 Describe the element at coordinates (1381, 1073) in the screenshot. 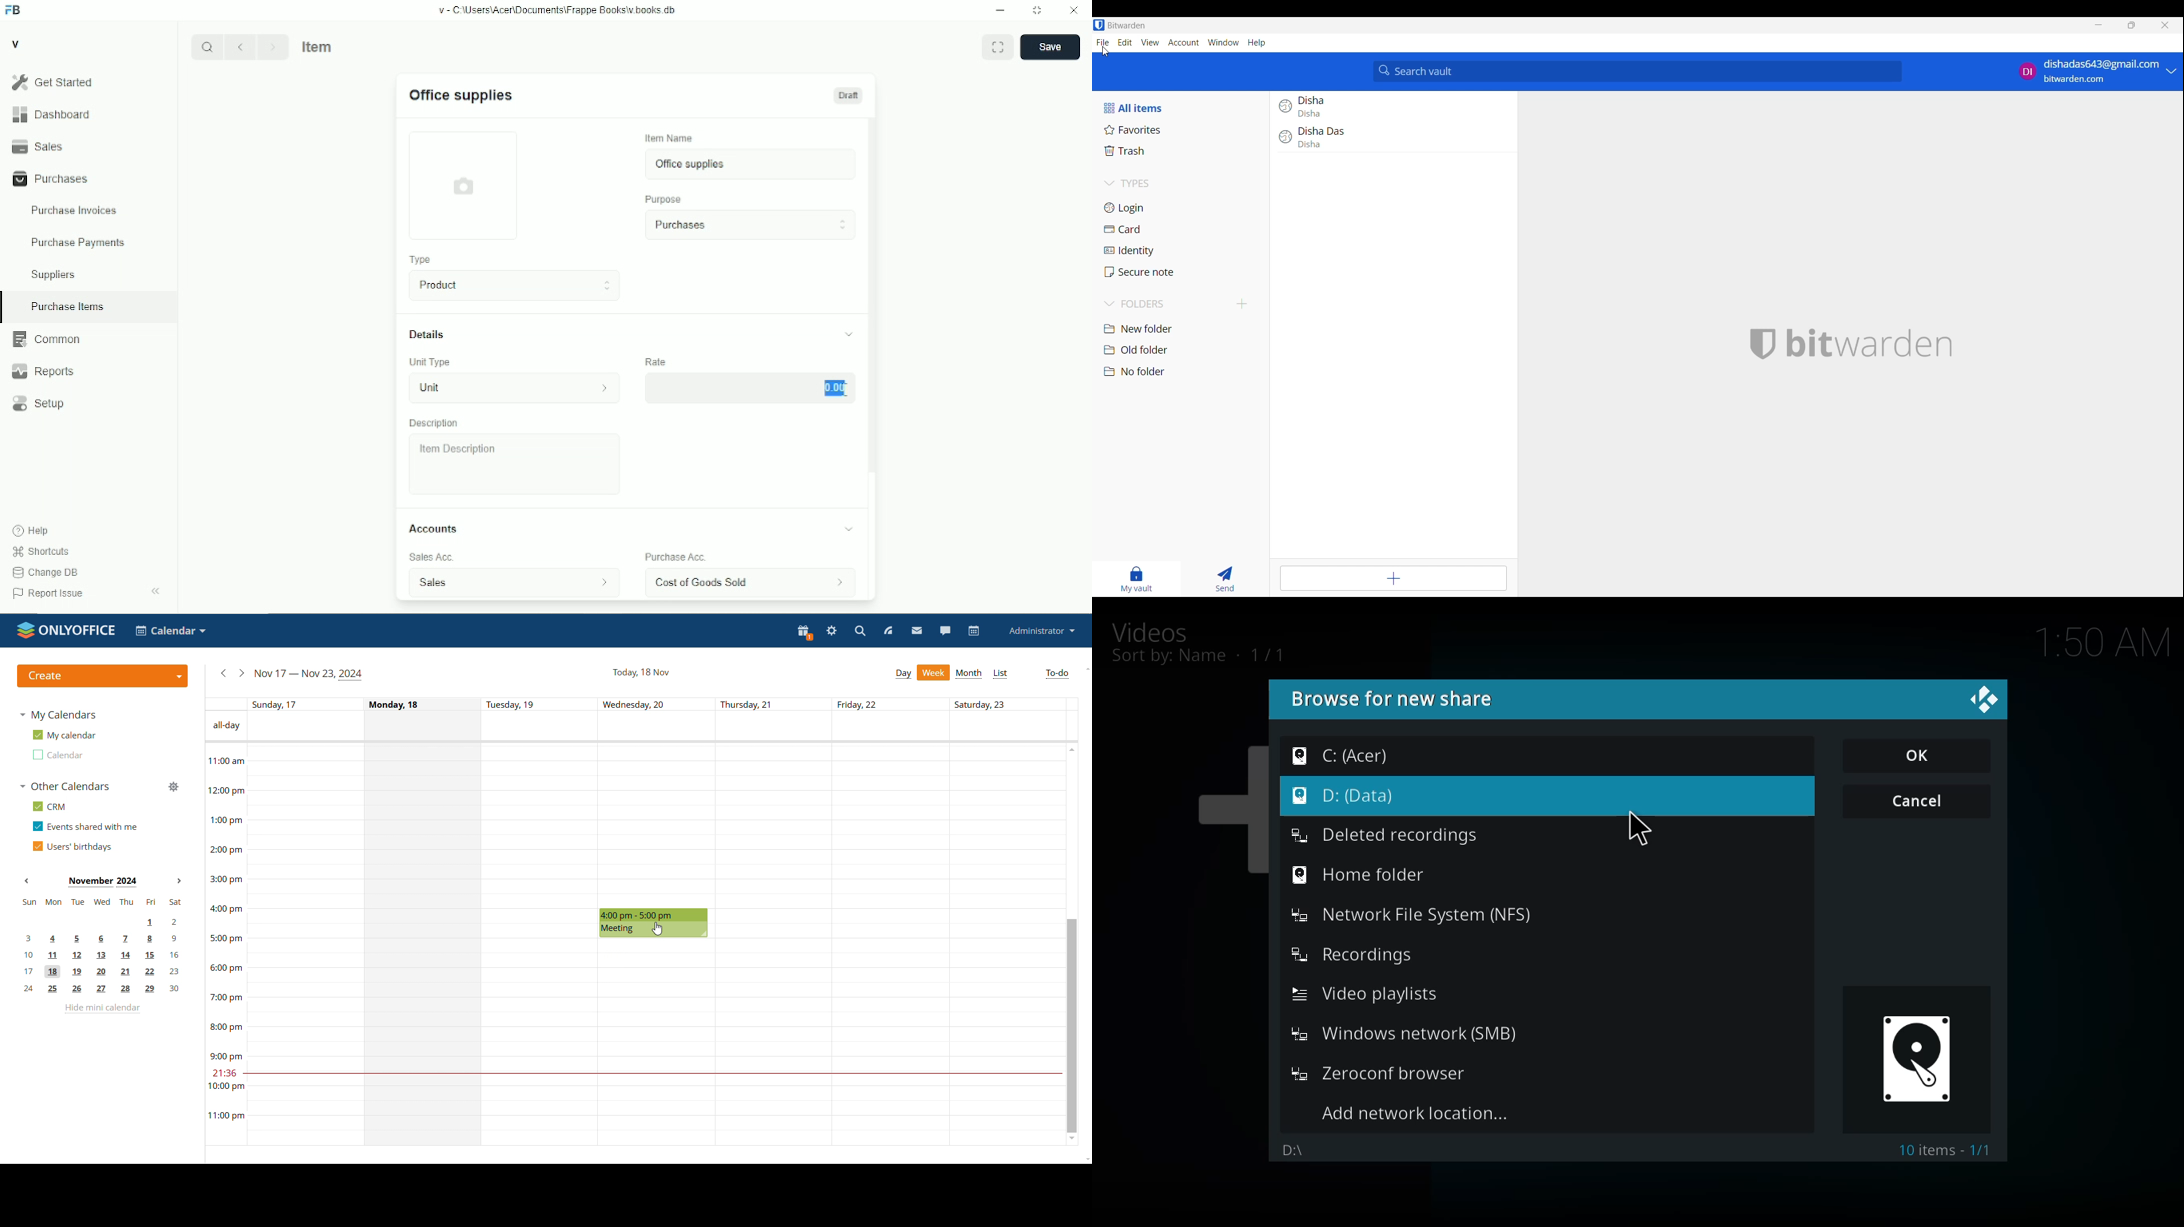

I see `zeroconf browser` at that location.